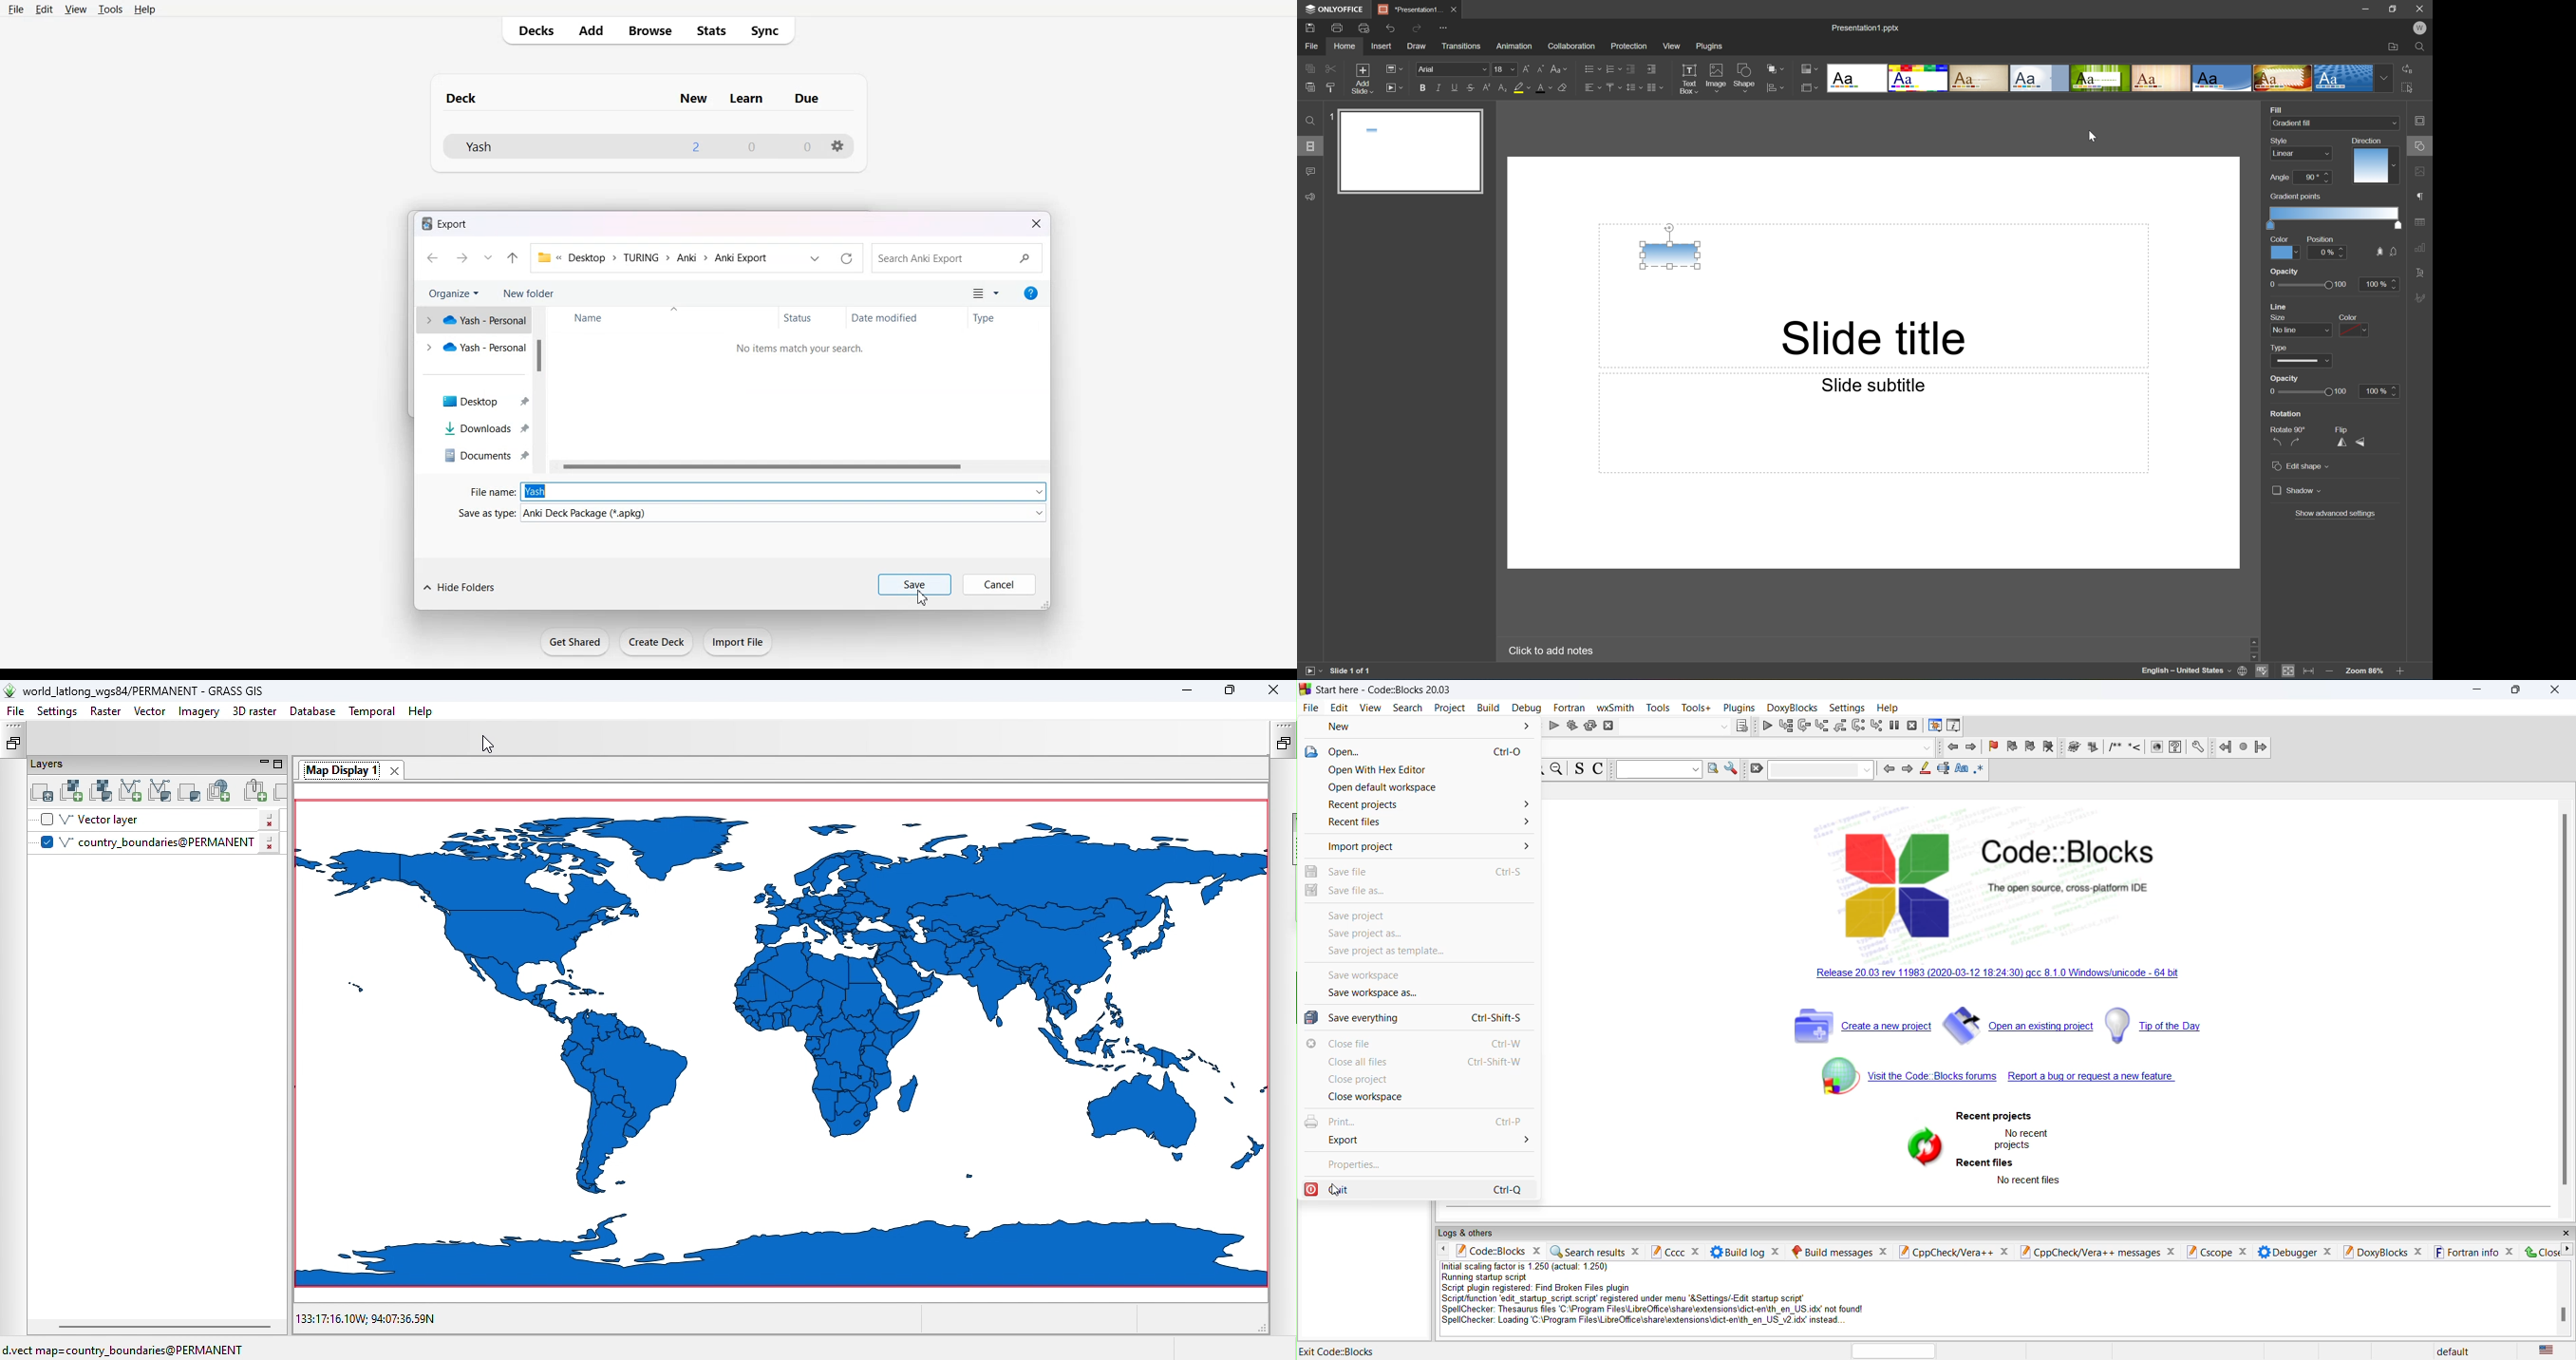 The height and width of the screenshot is (1372, 2576). Describe the element at coordinates (1412, 996) in the screenshot. I see `save workplace as` at that location.